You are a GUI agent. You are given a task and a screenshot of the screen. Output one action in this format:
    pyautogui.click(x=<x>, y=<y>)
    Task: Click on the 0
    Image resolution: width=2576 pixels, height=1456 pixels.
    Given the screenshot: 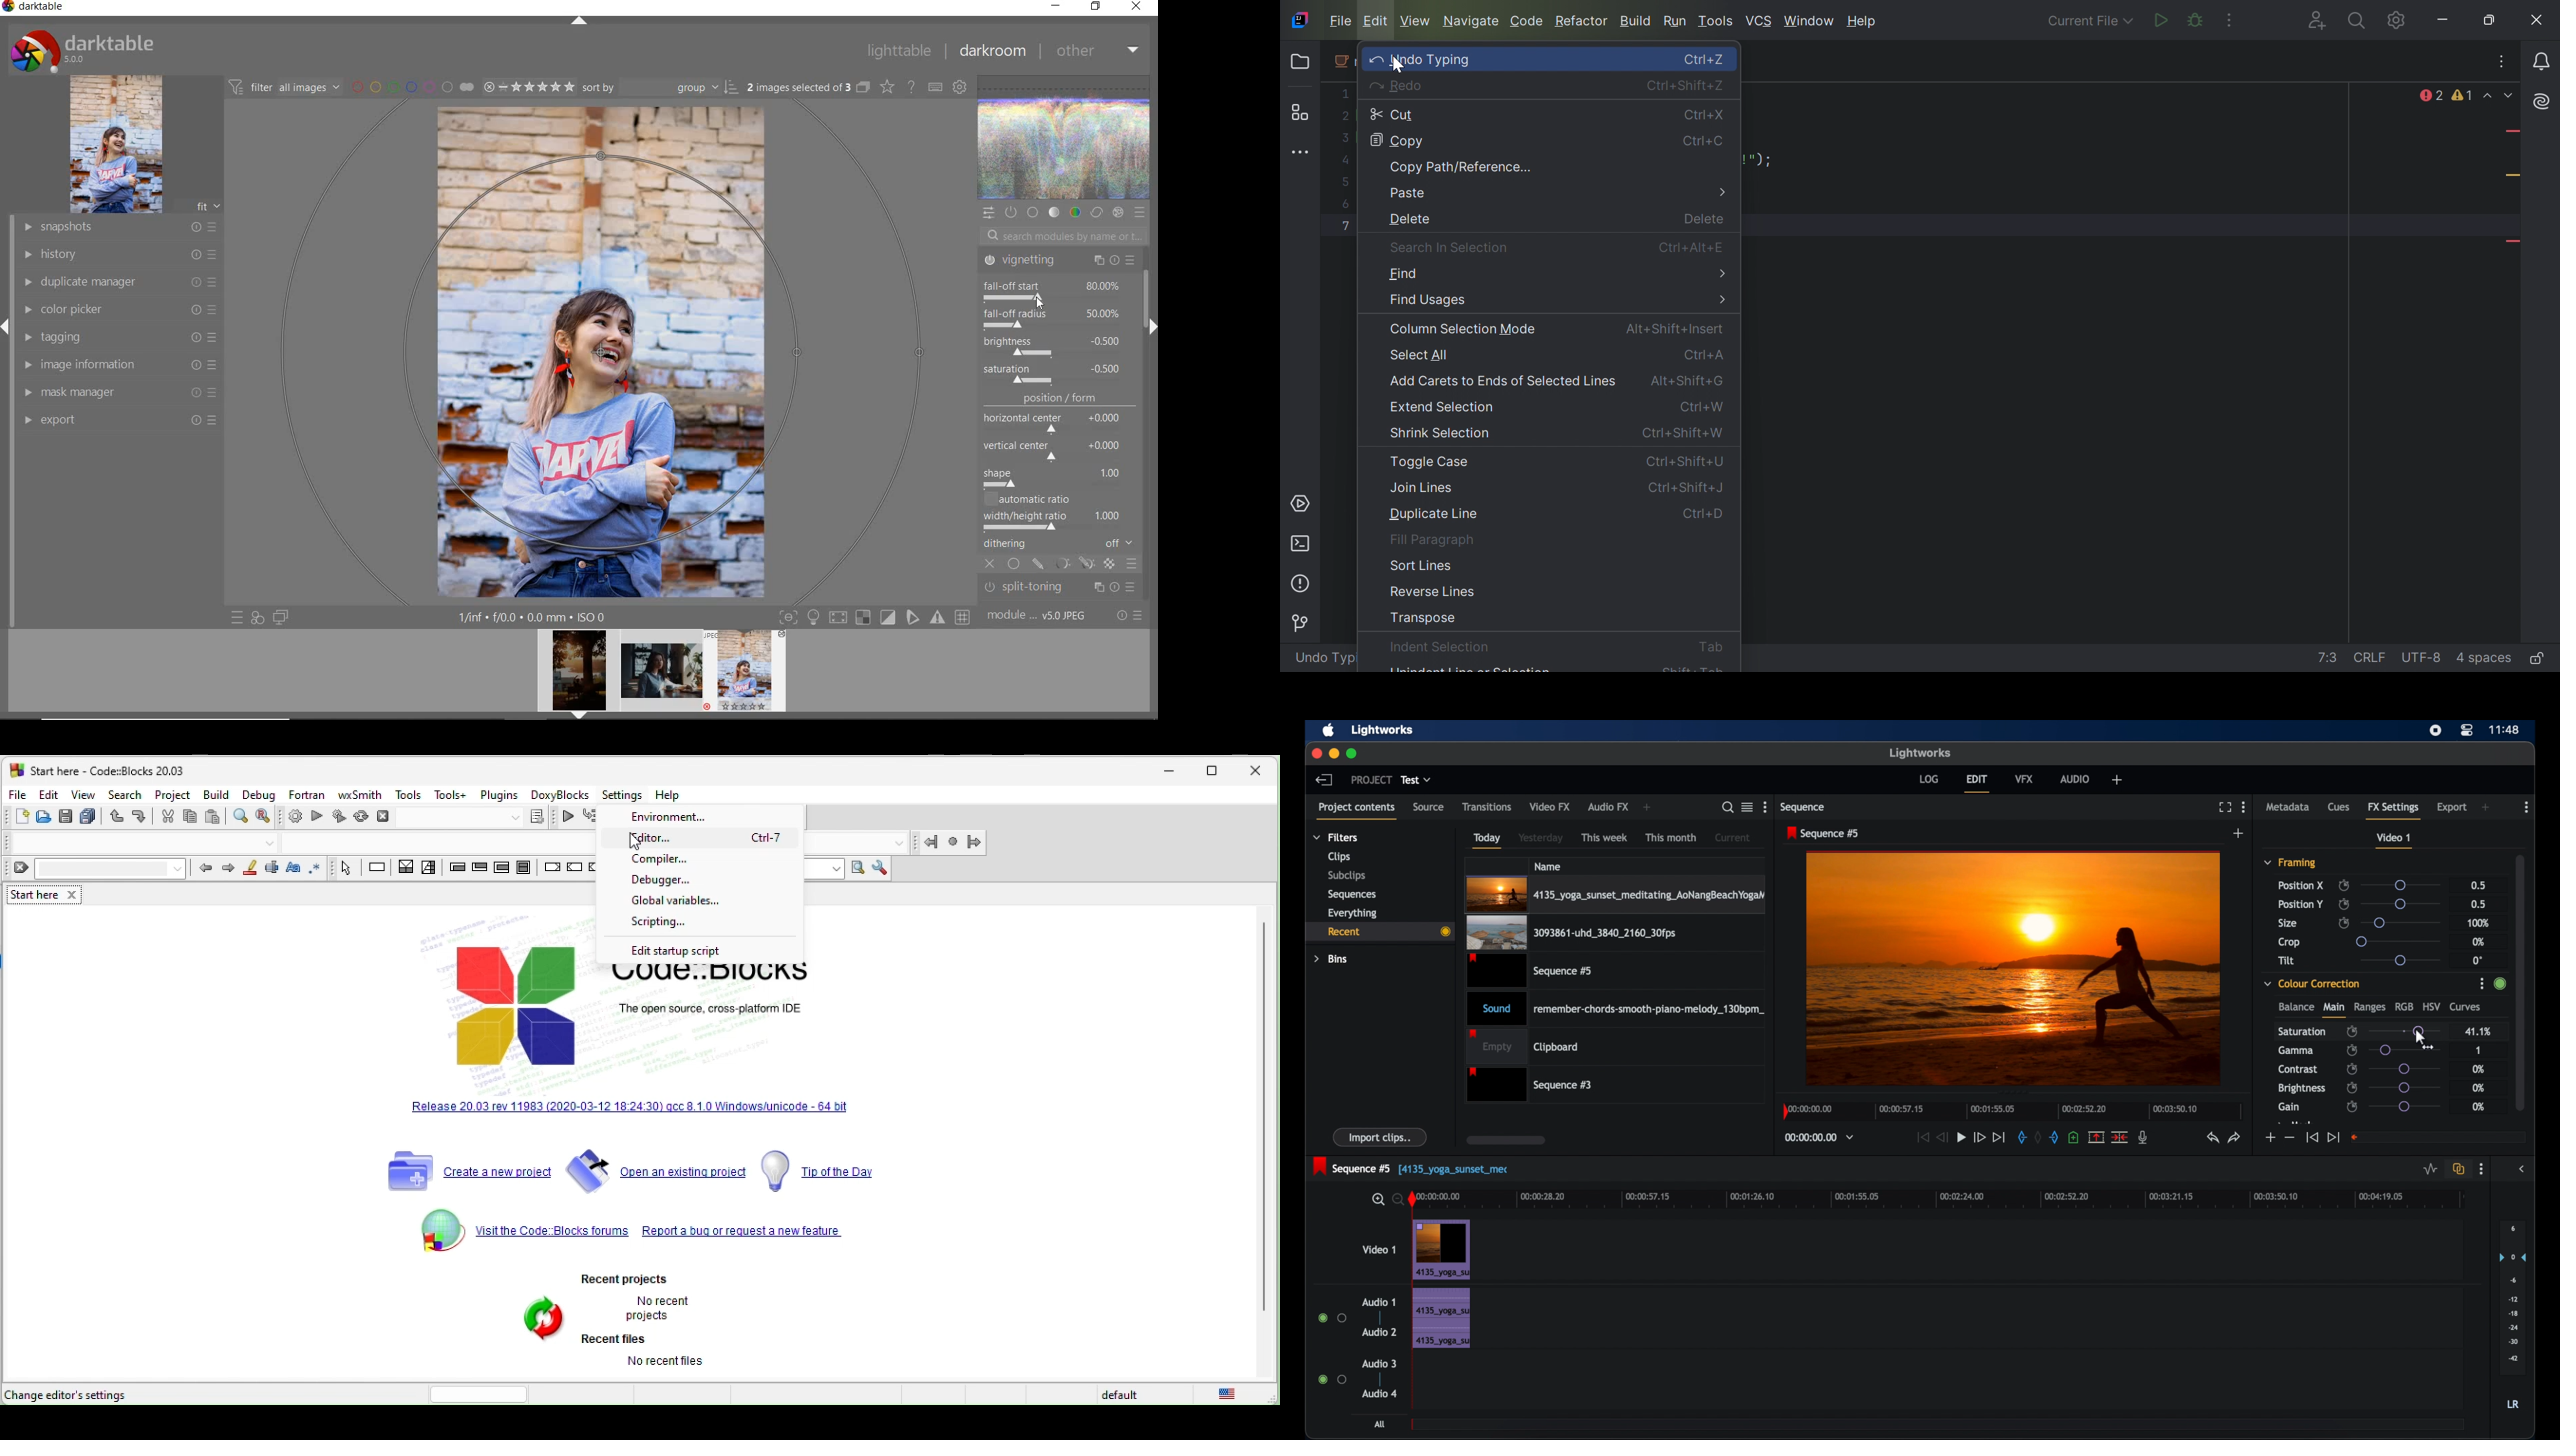 What is the action you would take?
    pyautogui.click(x=2477, y=960)
    